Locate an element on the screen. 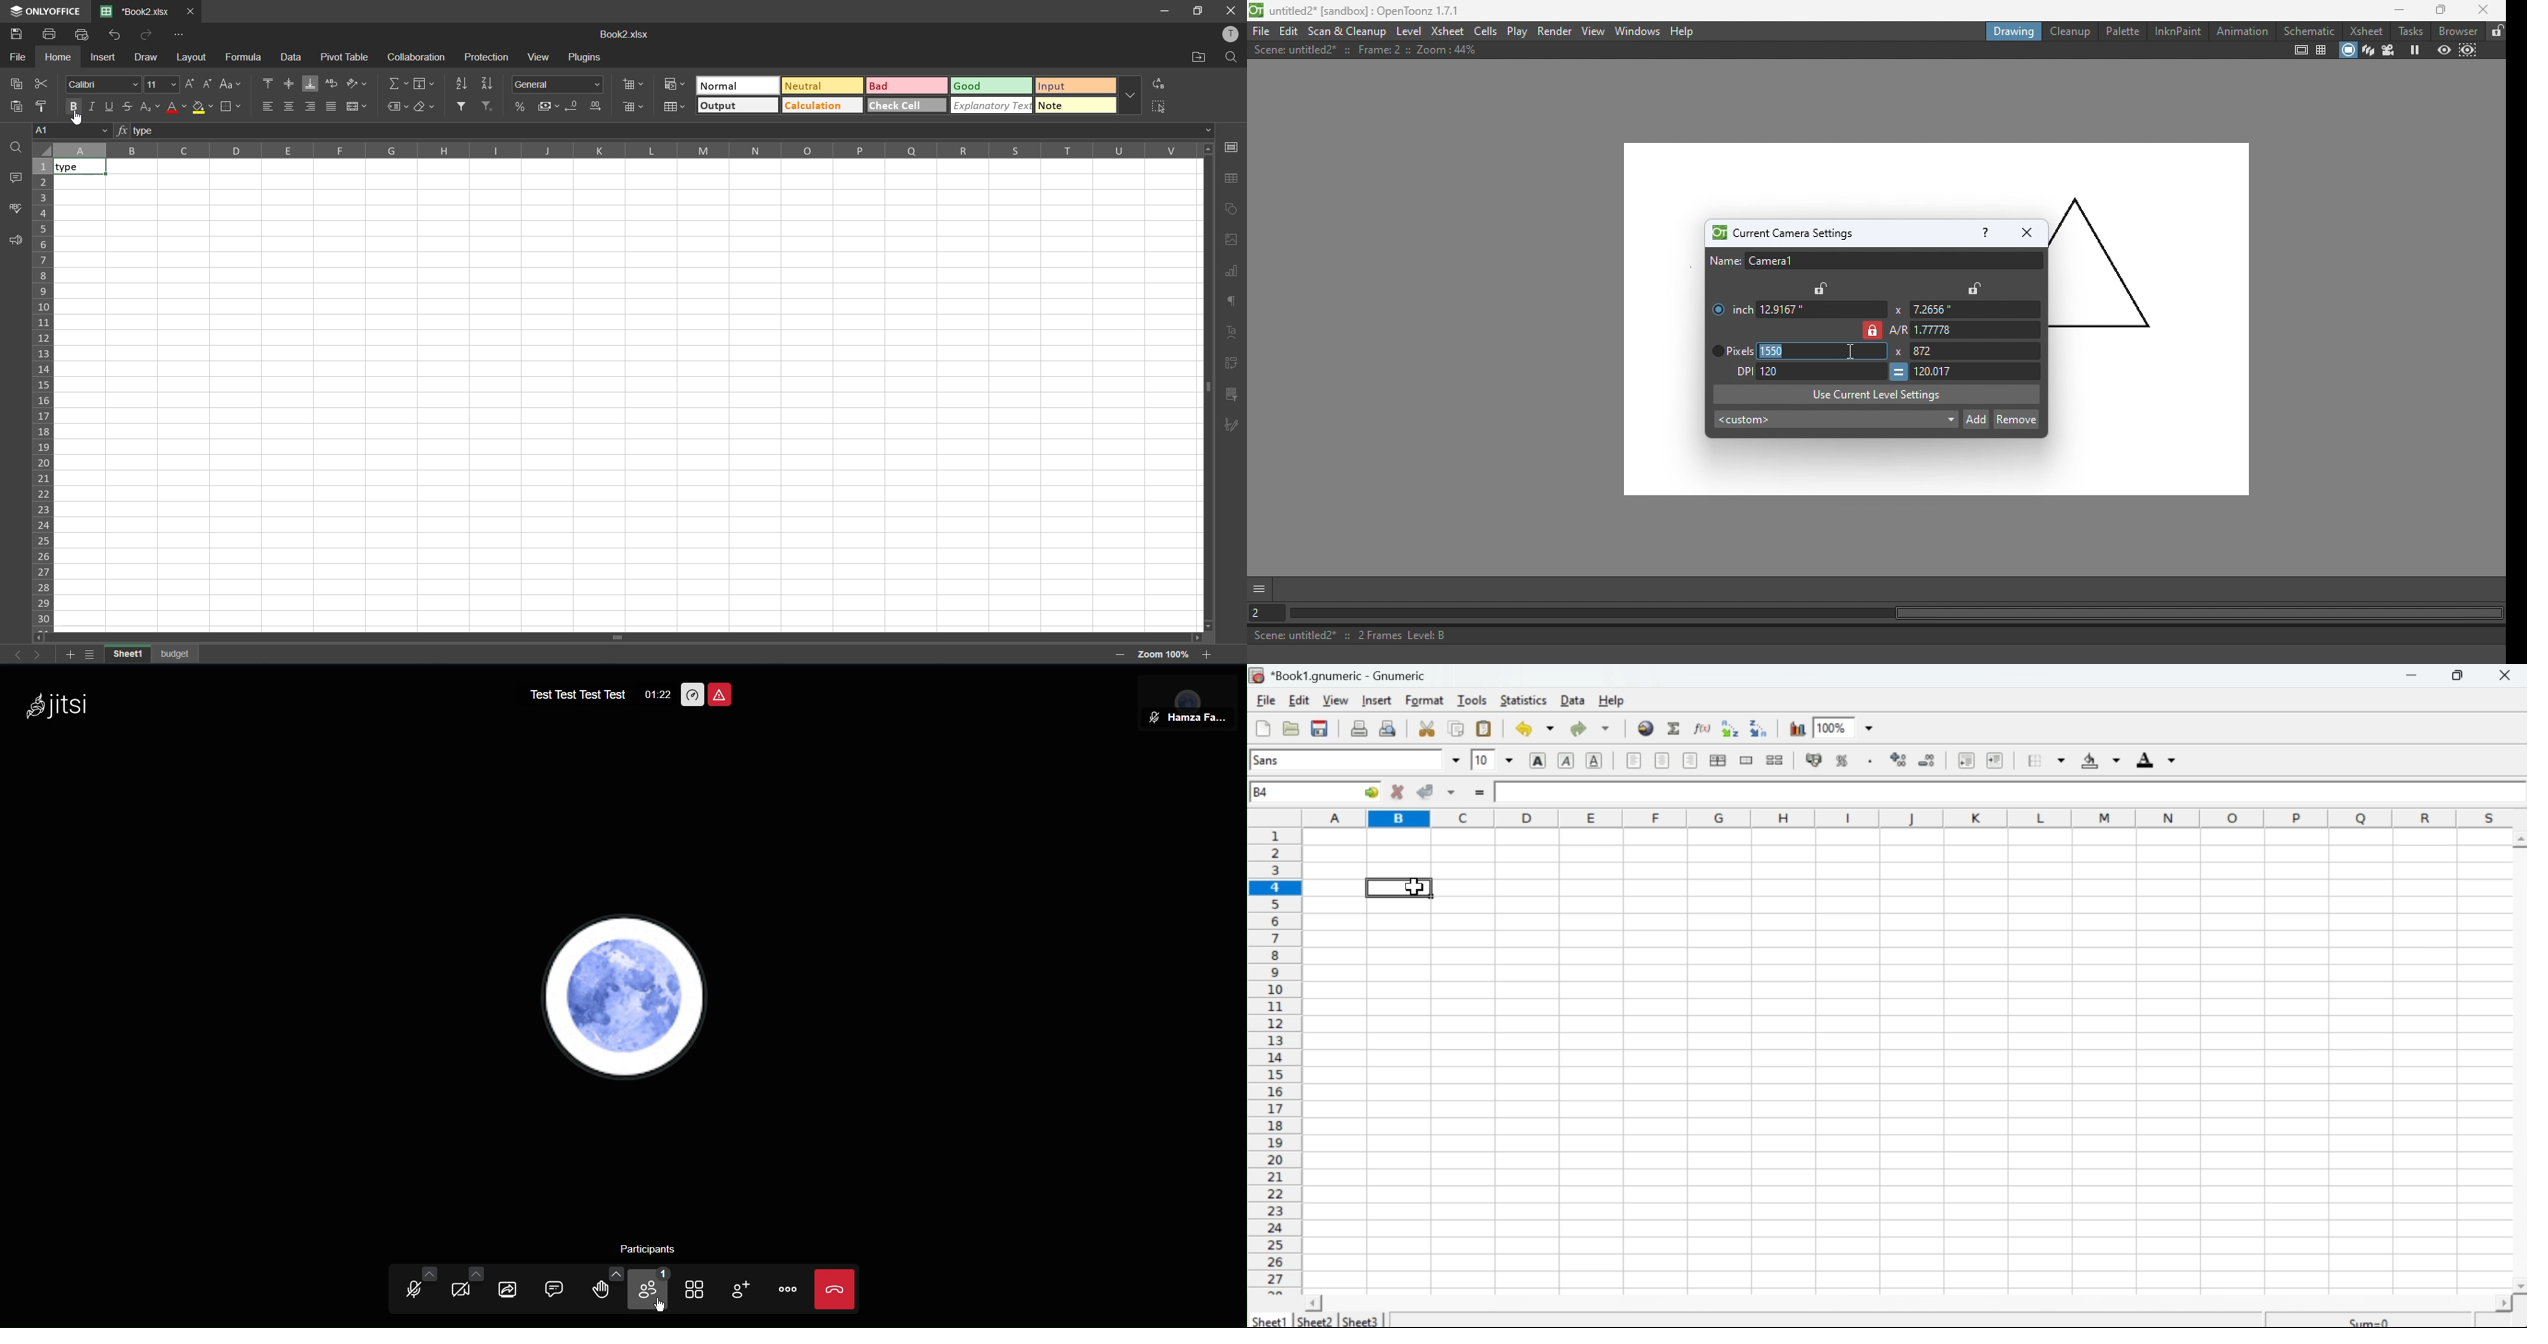  Remove is located at coordinates (2016, 418).